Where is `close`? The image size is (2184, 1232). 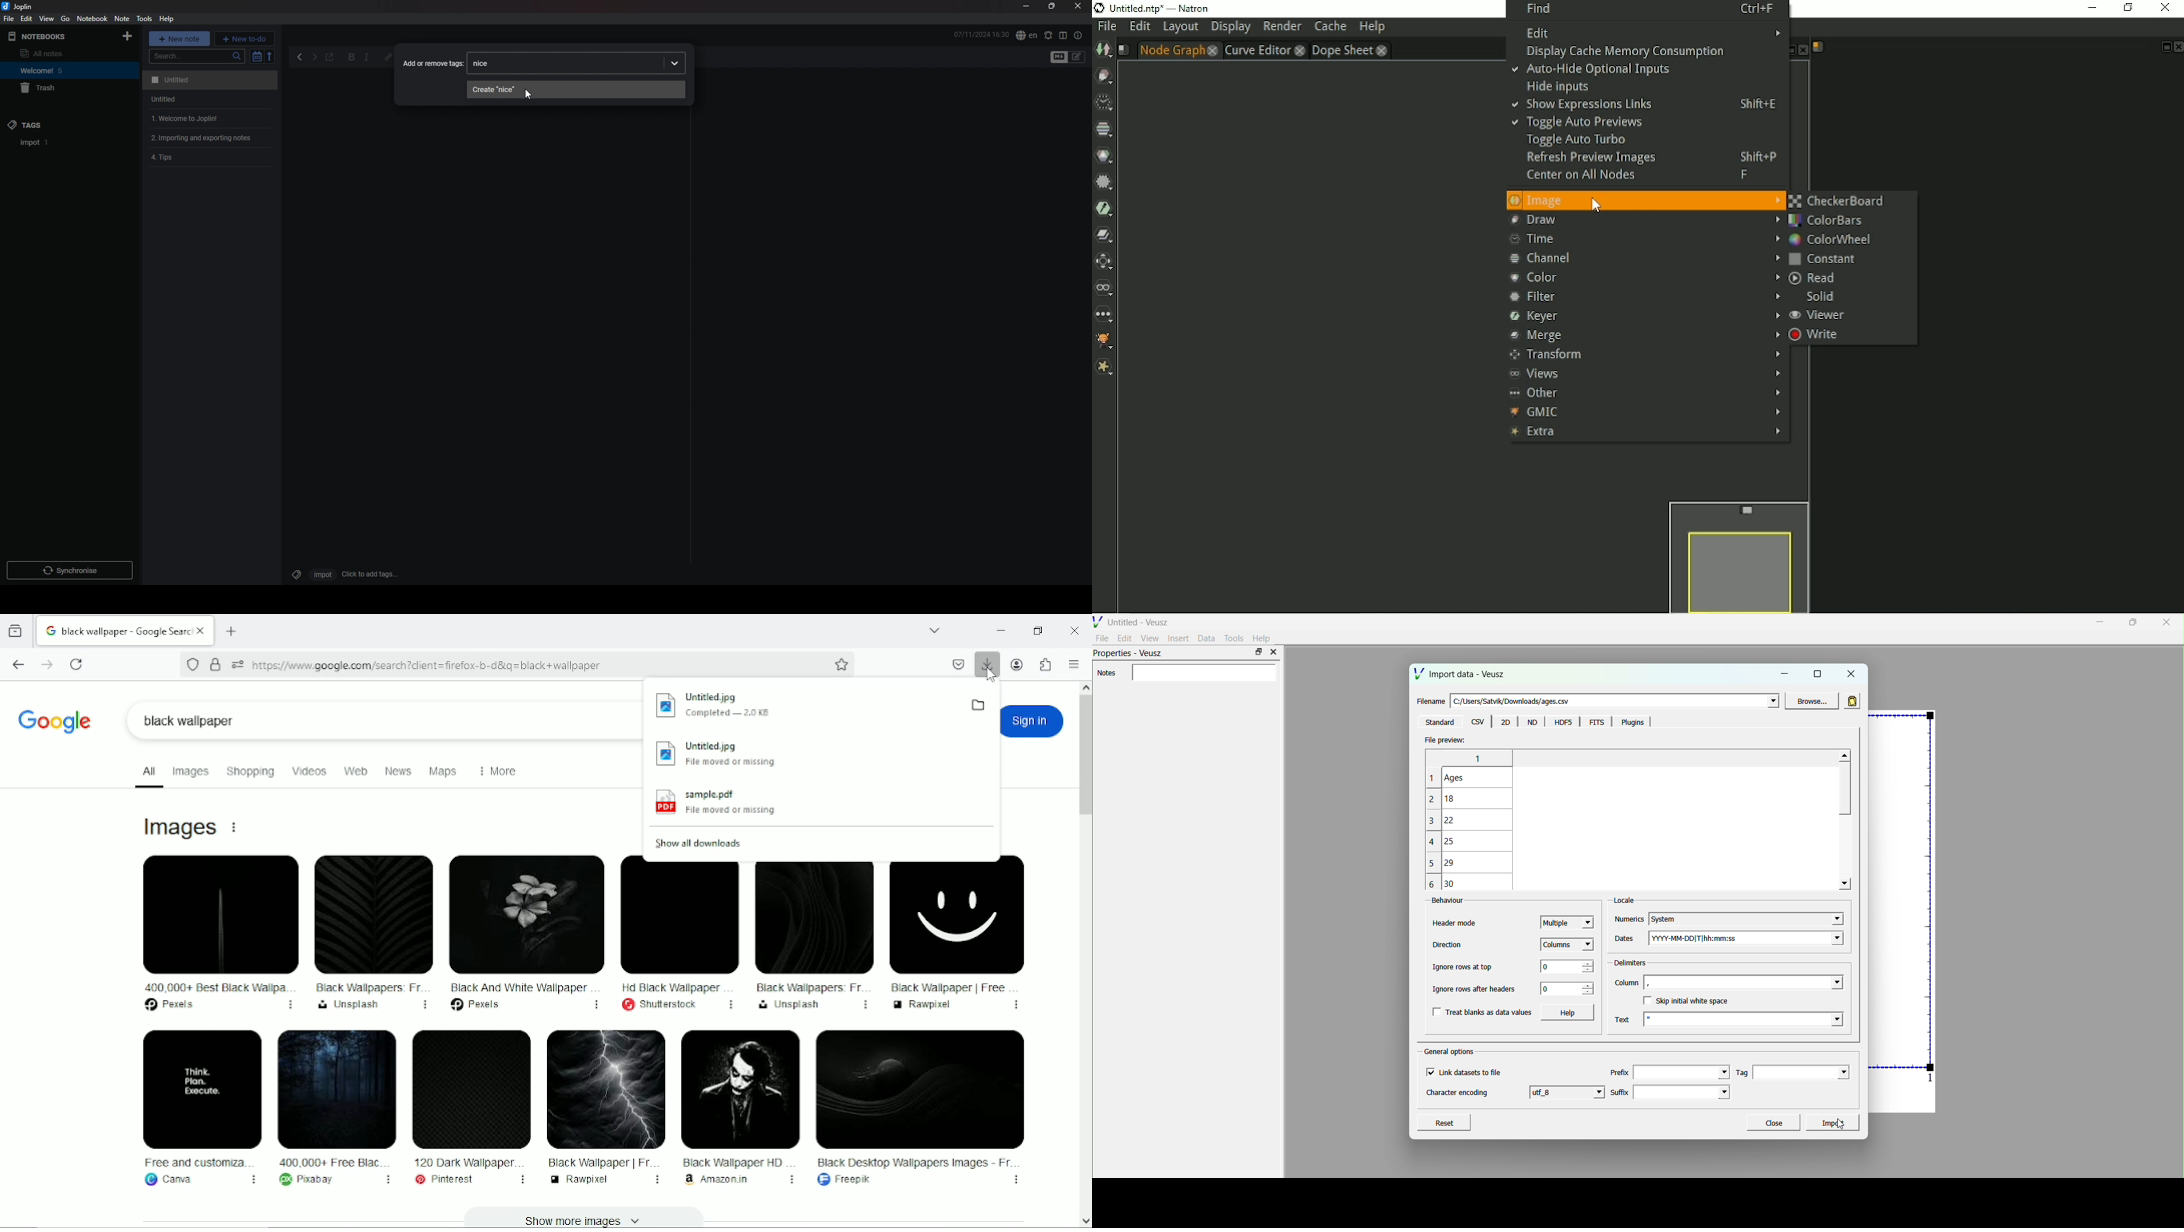
close is located at coordinates (1273, 652).